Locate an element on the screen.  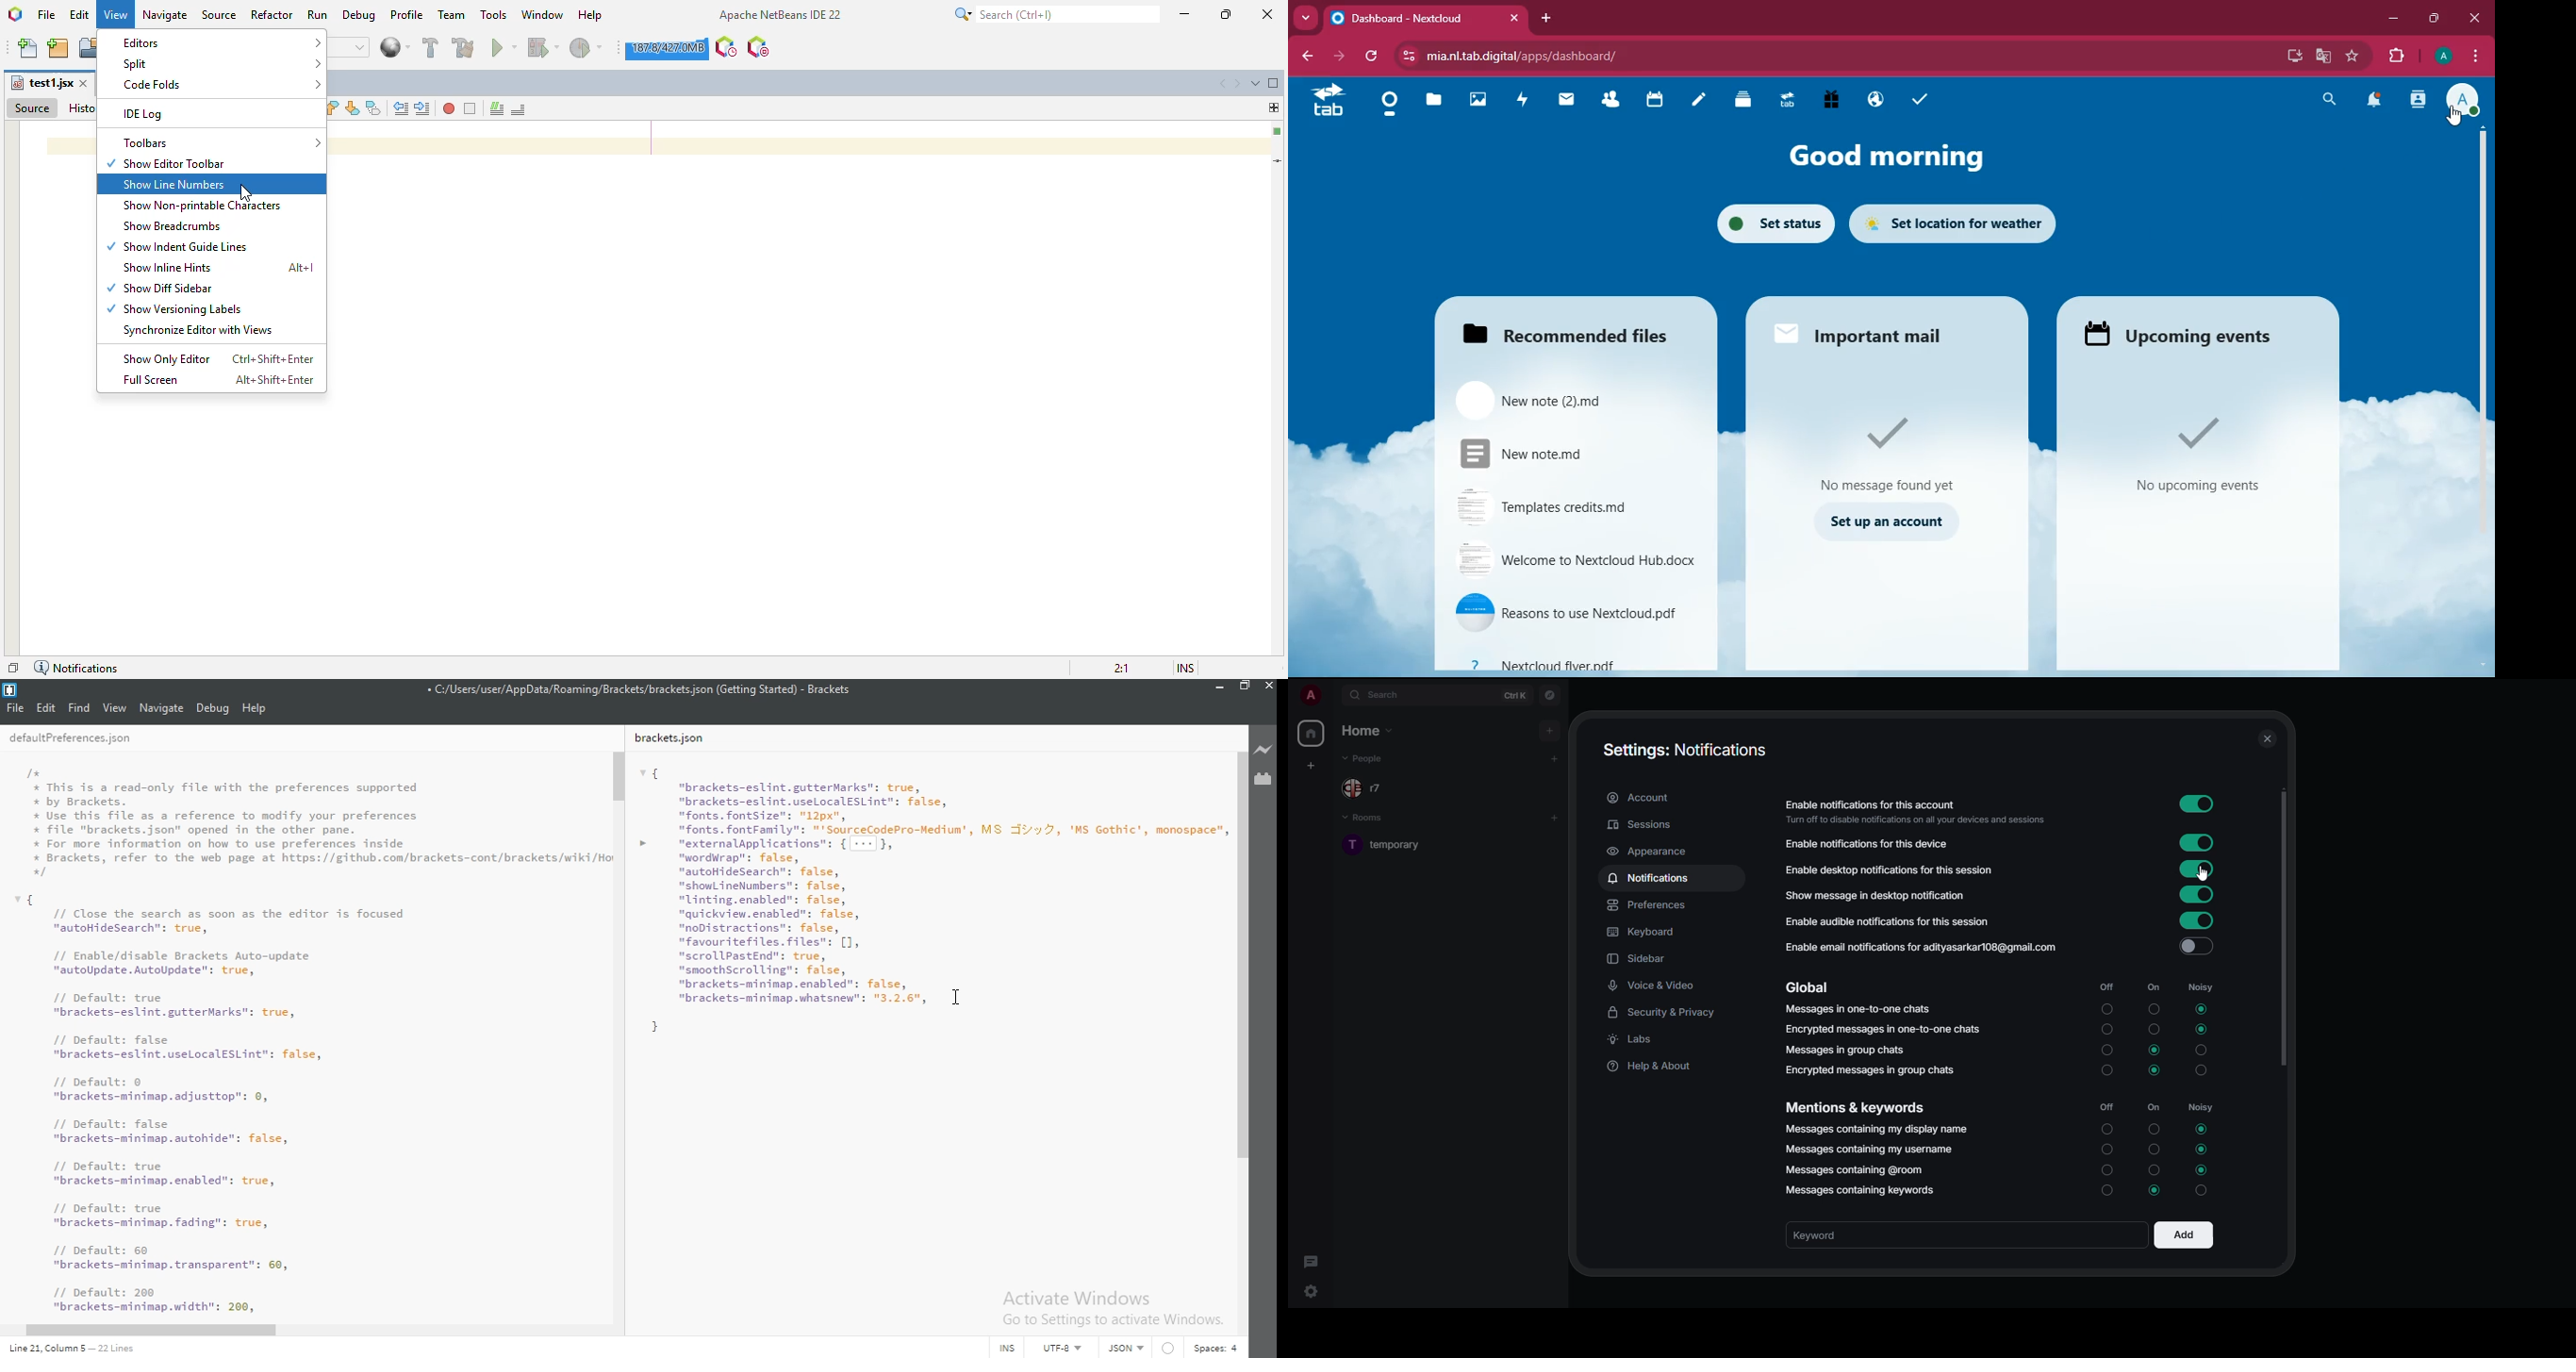
Find is located at coordinates (79, 707).